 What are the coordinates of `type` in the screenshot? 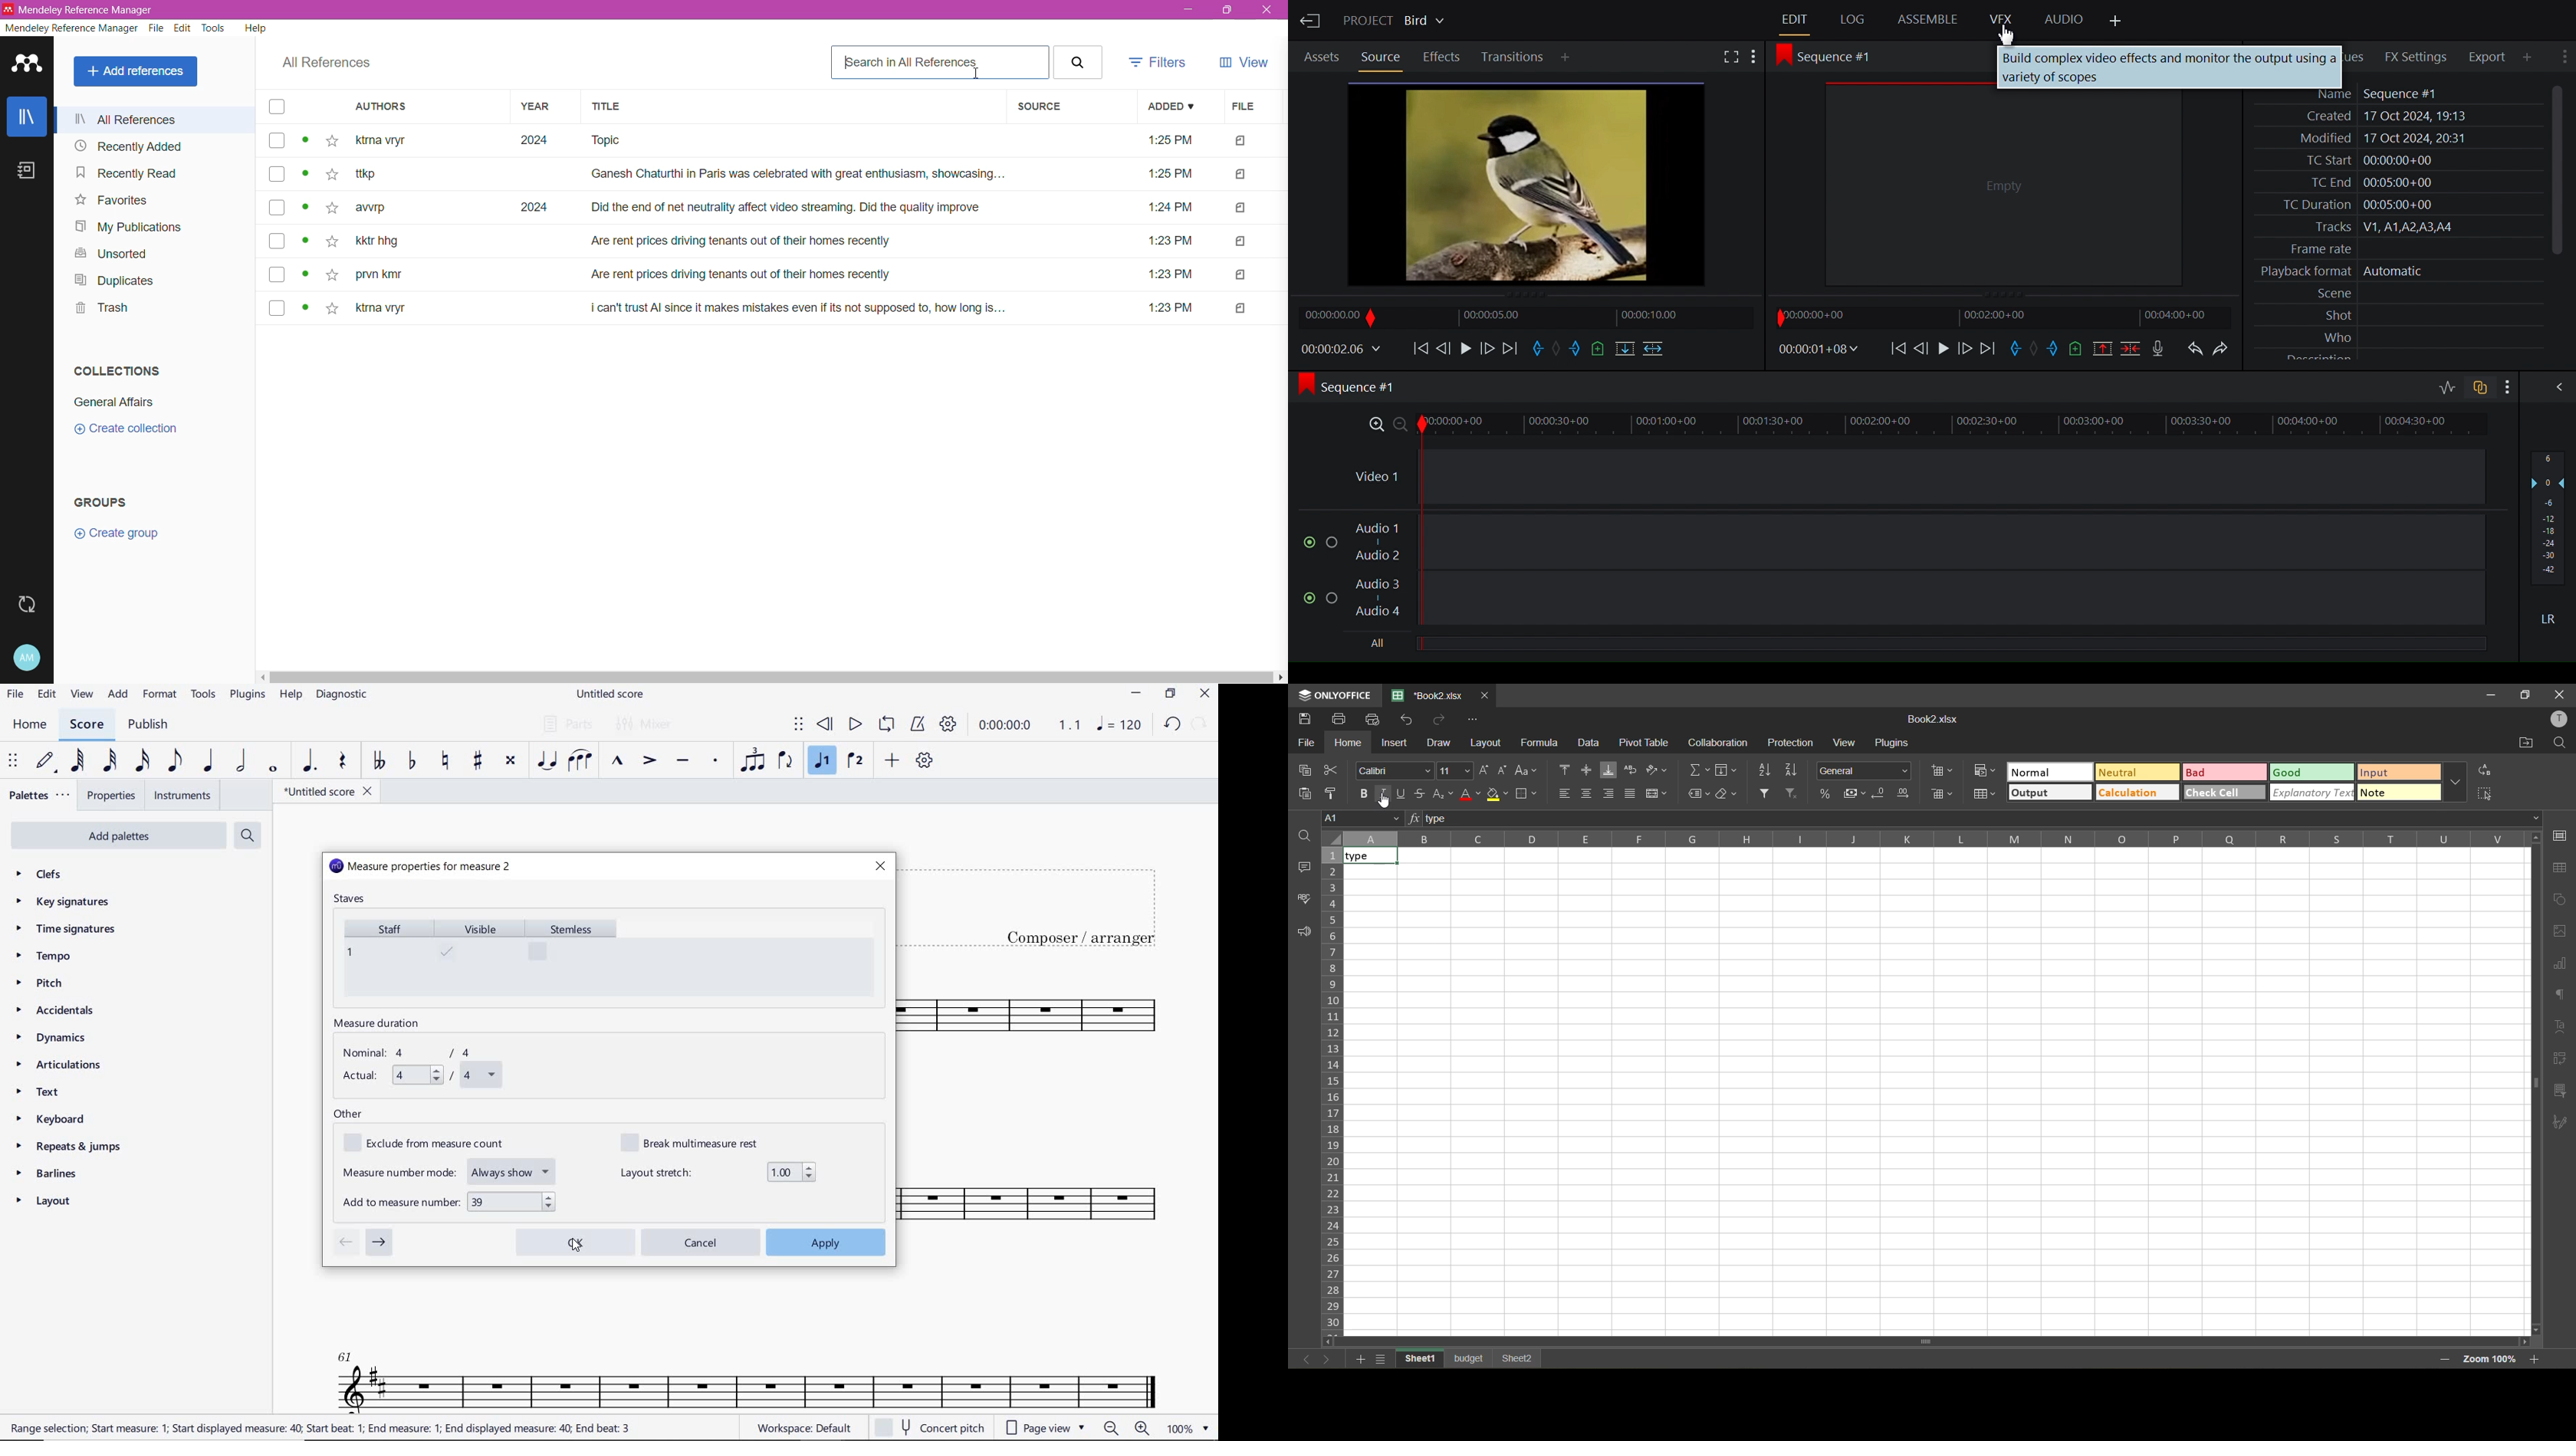 It's located at (1370, 855).